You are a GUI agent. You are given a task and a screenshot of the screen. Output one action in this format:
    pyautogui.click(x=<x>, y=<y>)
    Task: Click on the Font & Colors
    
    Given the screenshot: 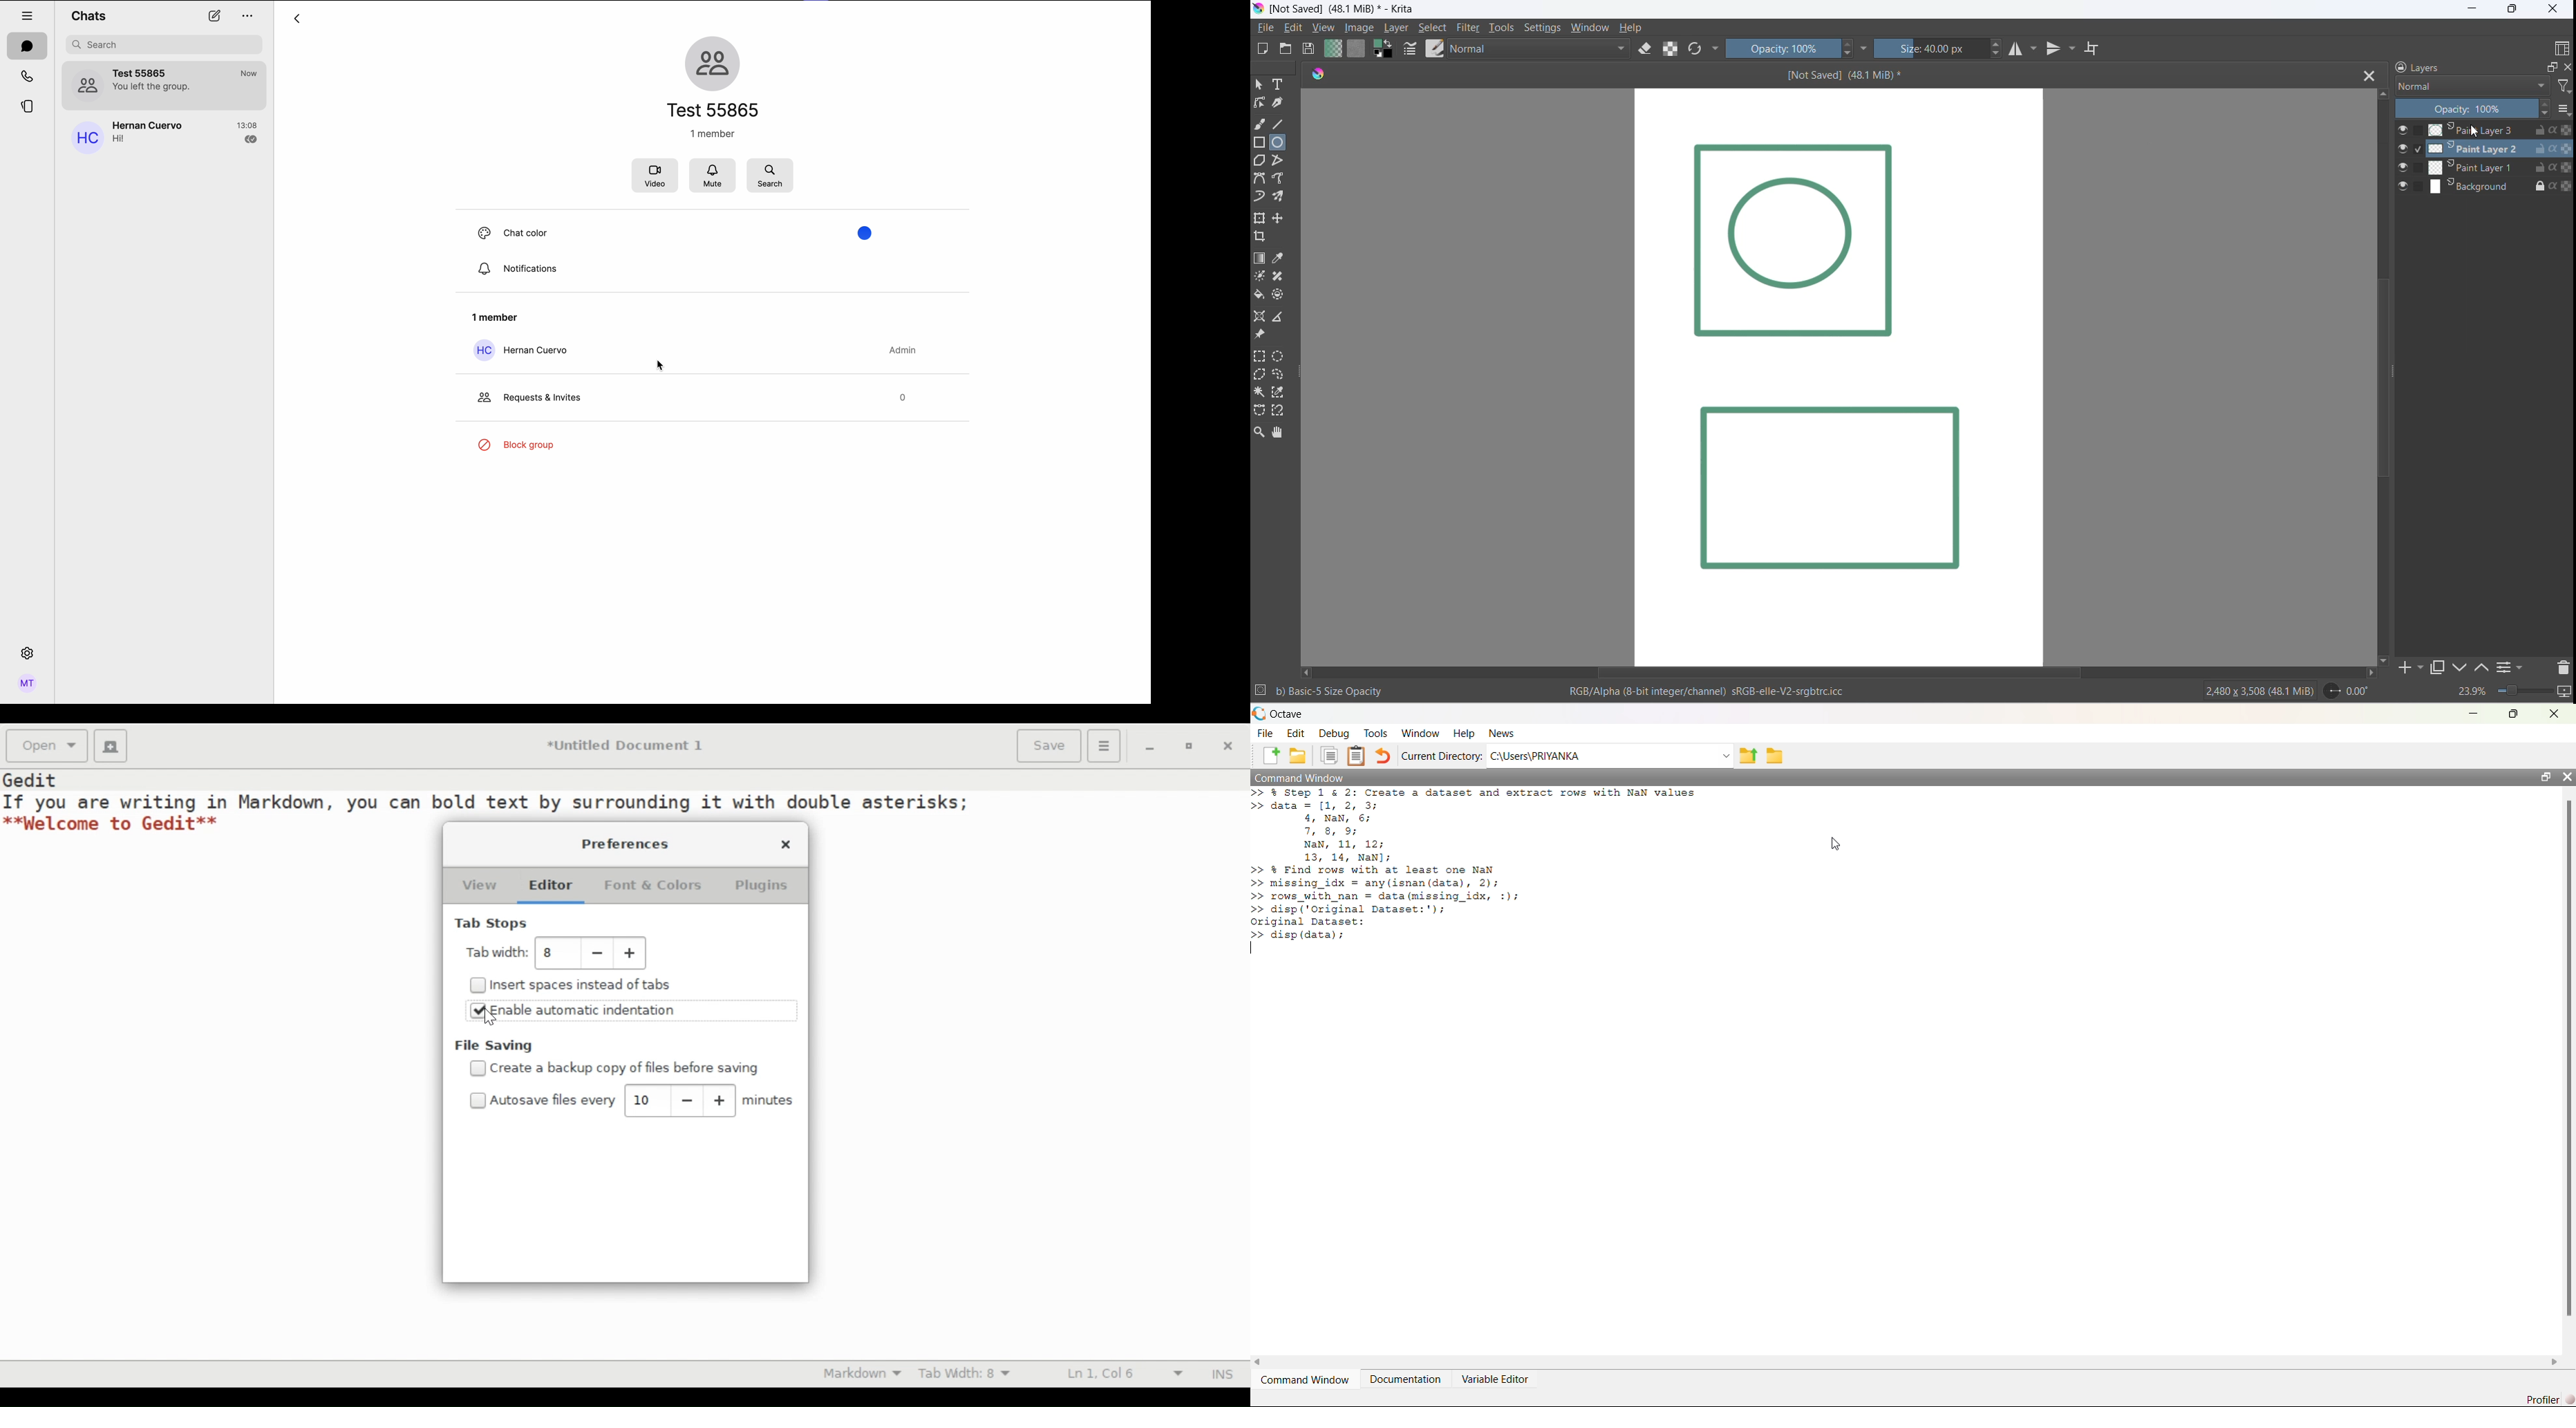 What is the action you would take?
    pyautogui.click(x=651, y=884)
    